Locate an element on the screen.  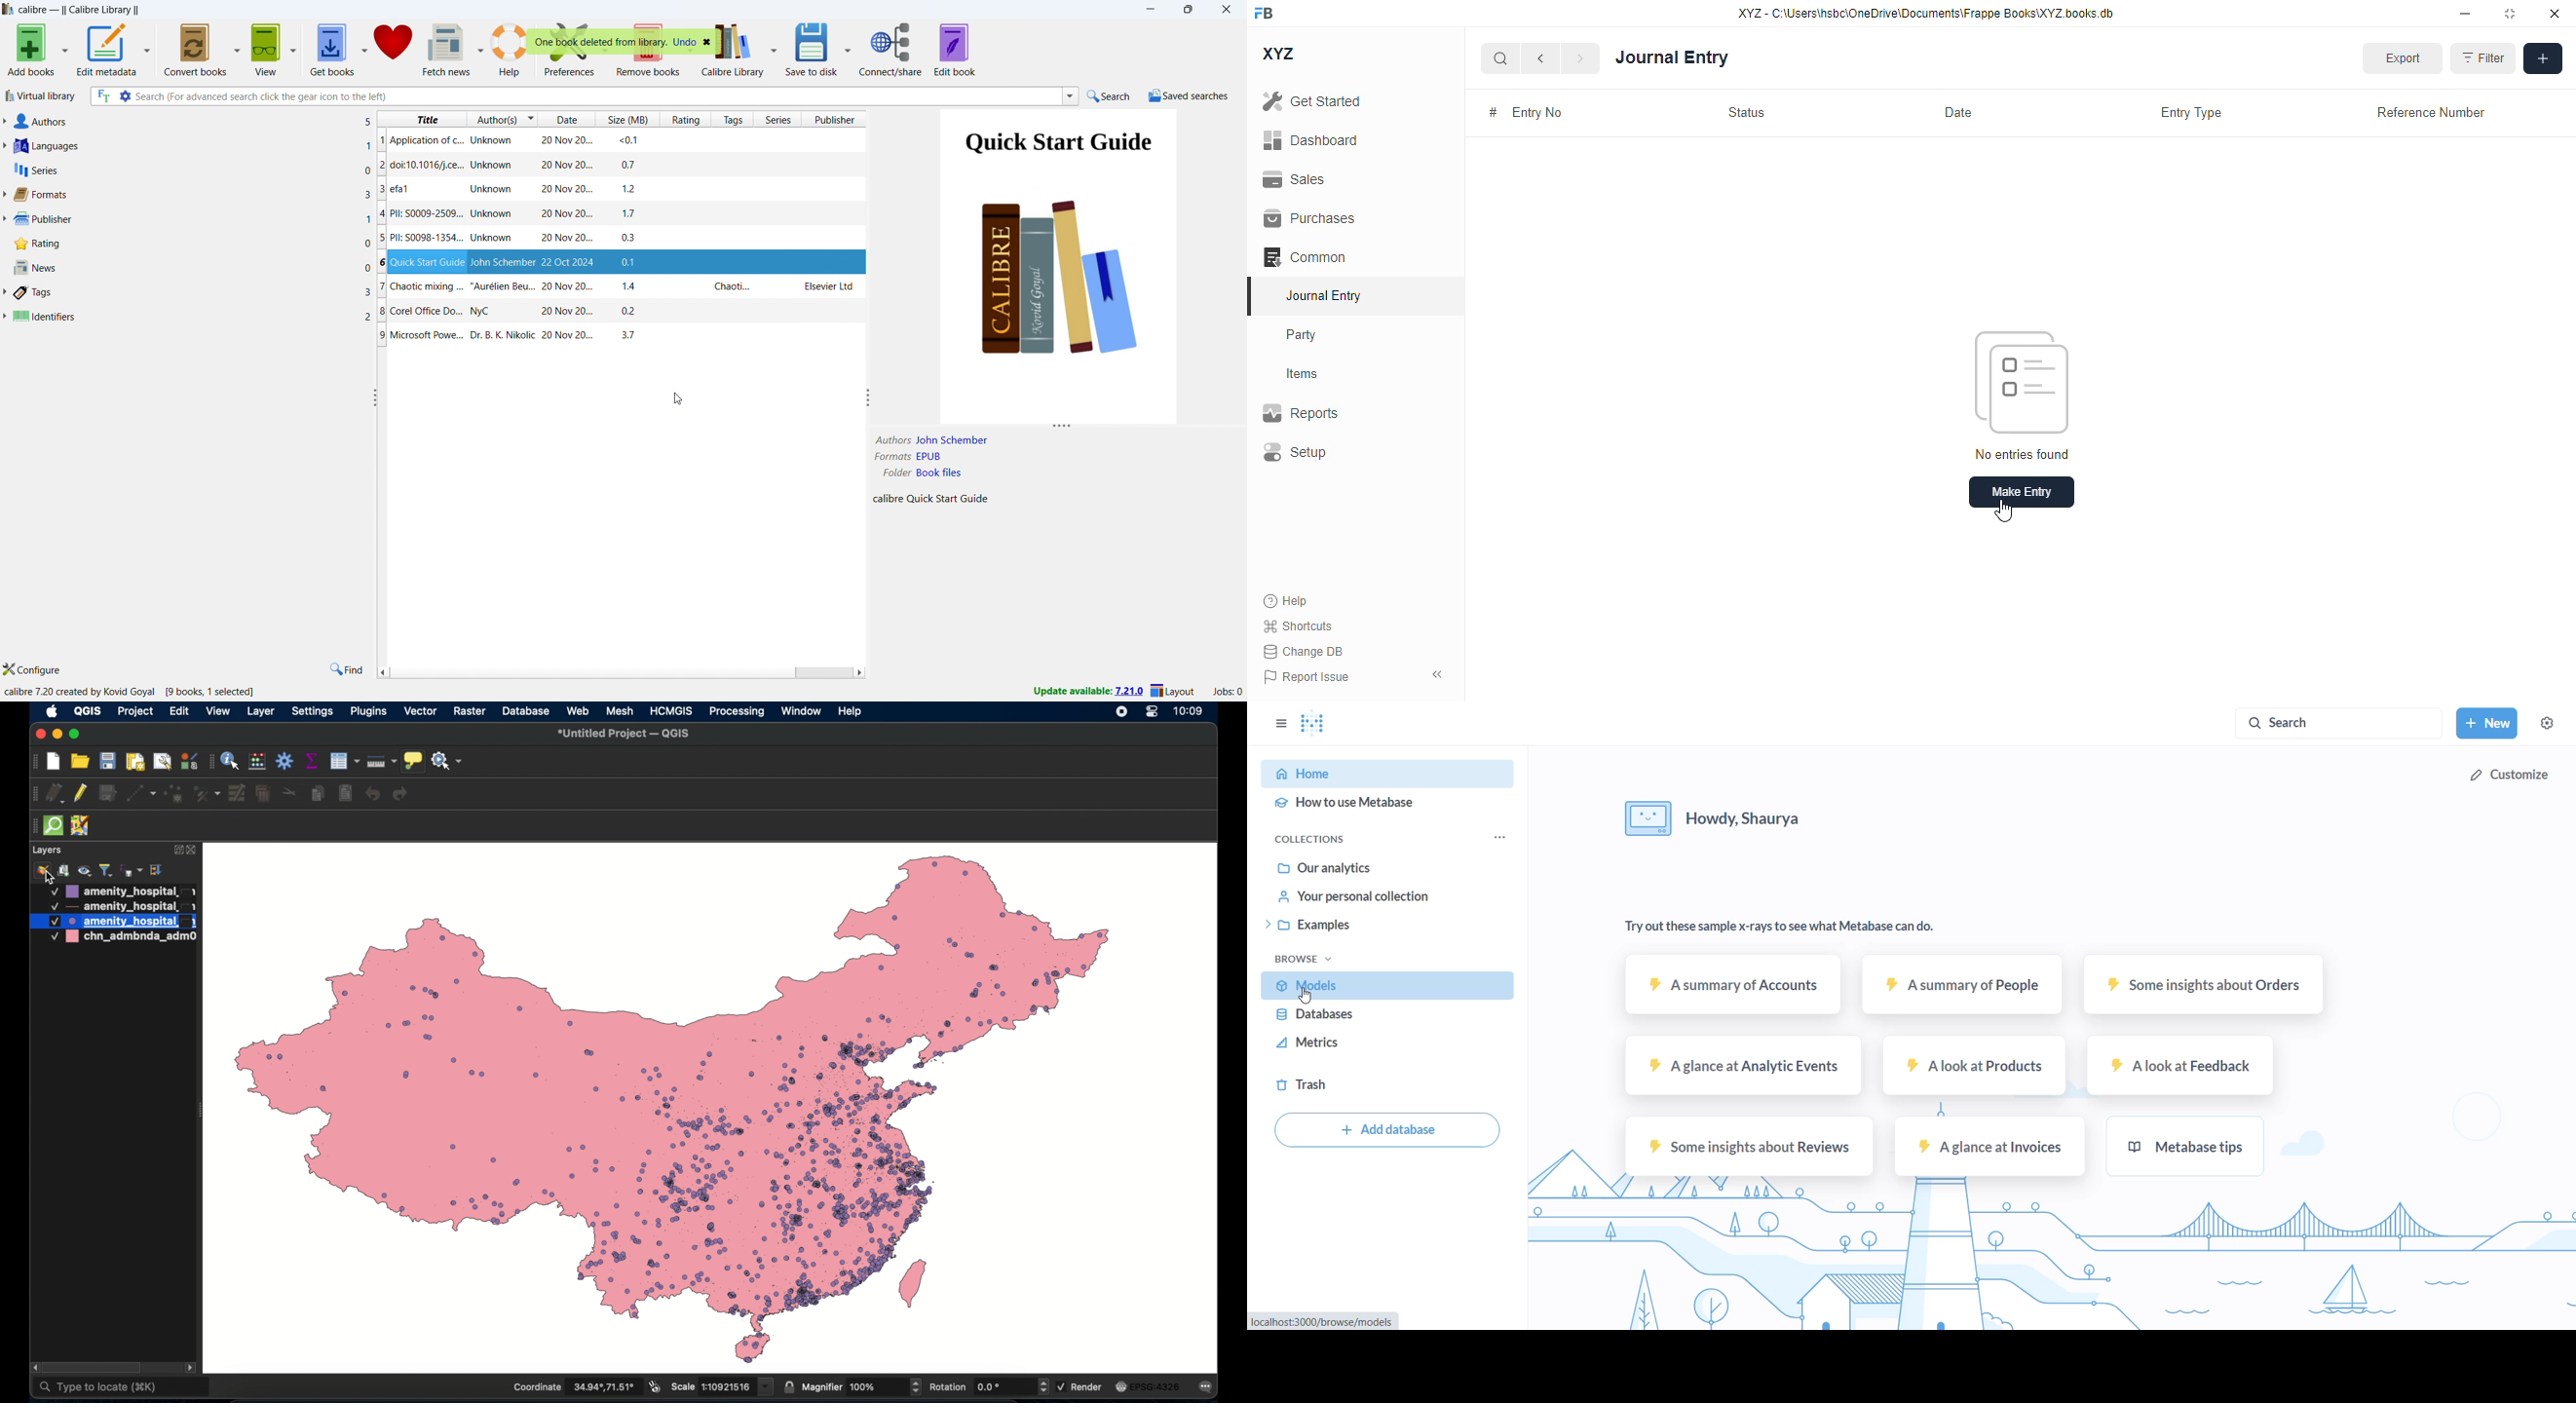
date is located at coordinates (1958, 112).